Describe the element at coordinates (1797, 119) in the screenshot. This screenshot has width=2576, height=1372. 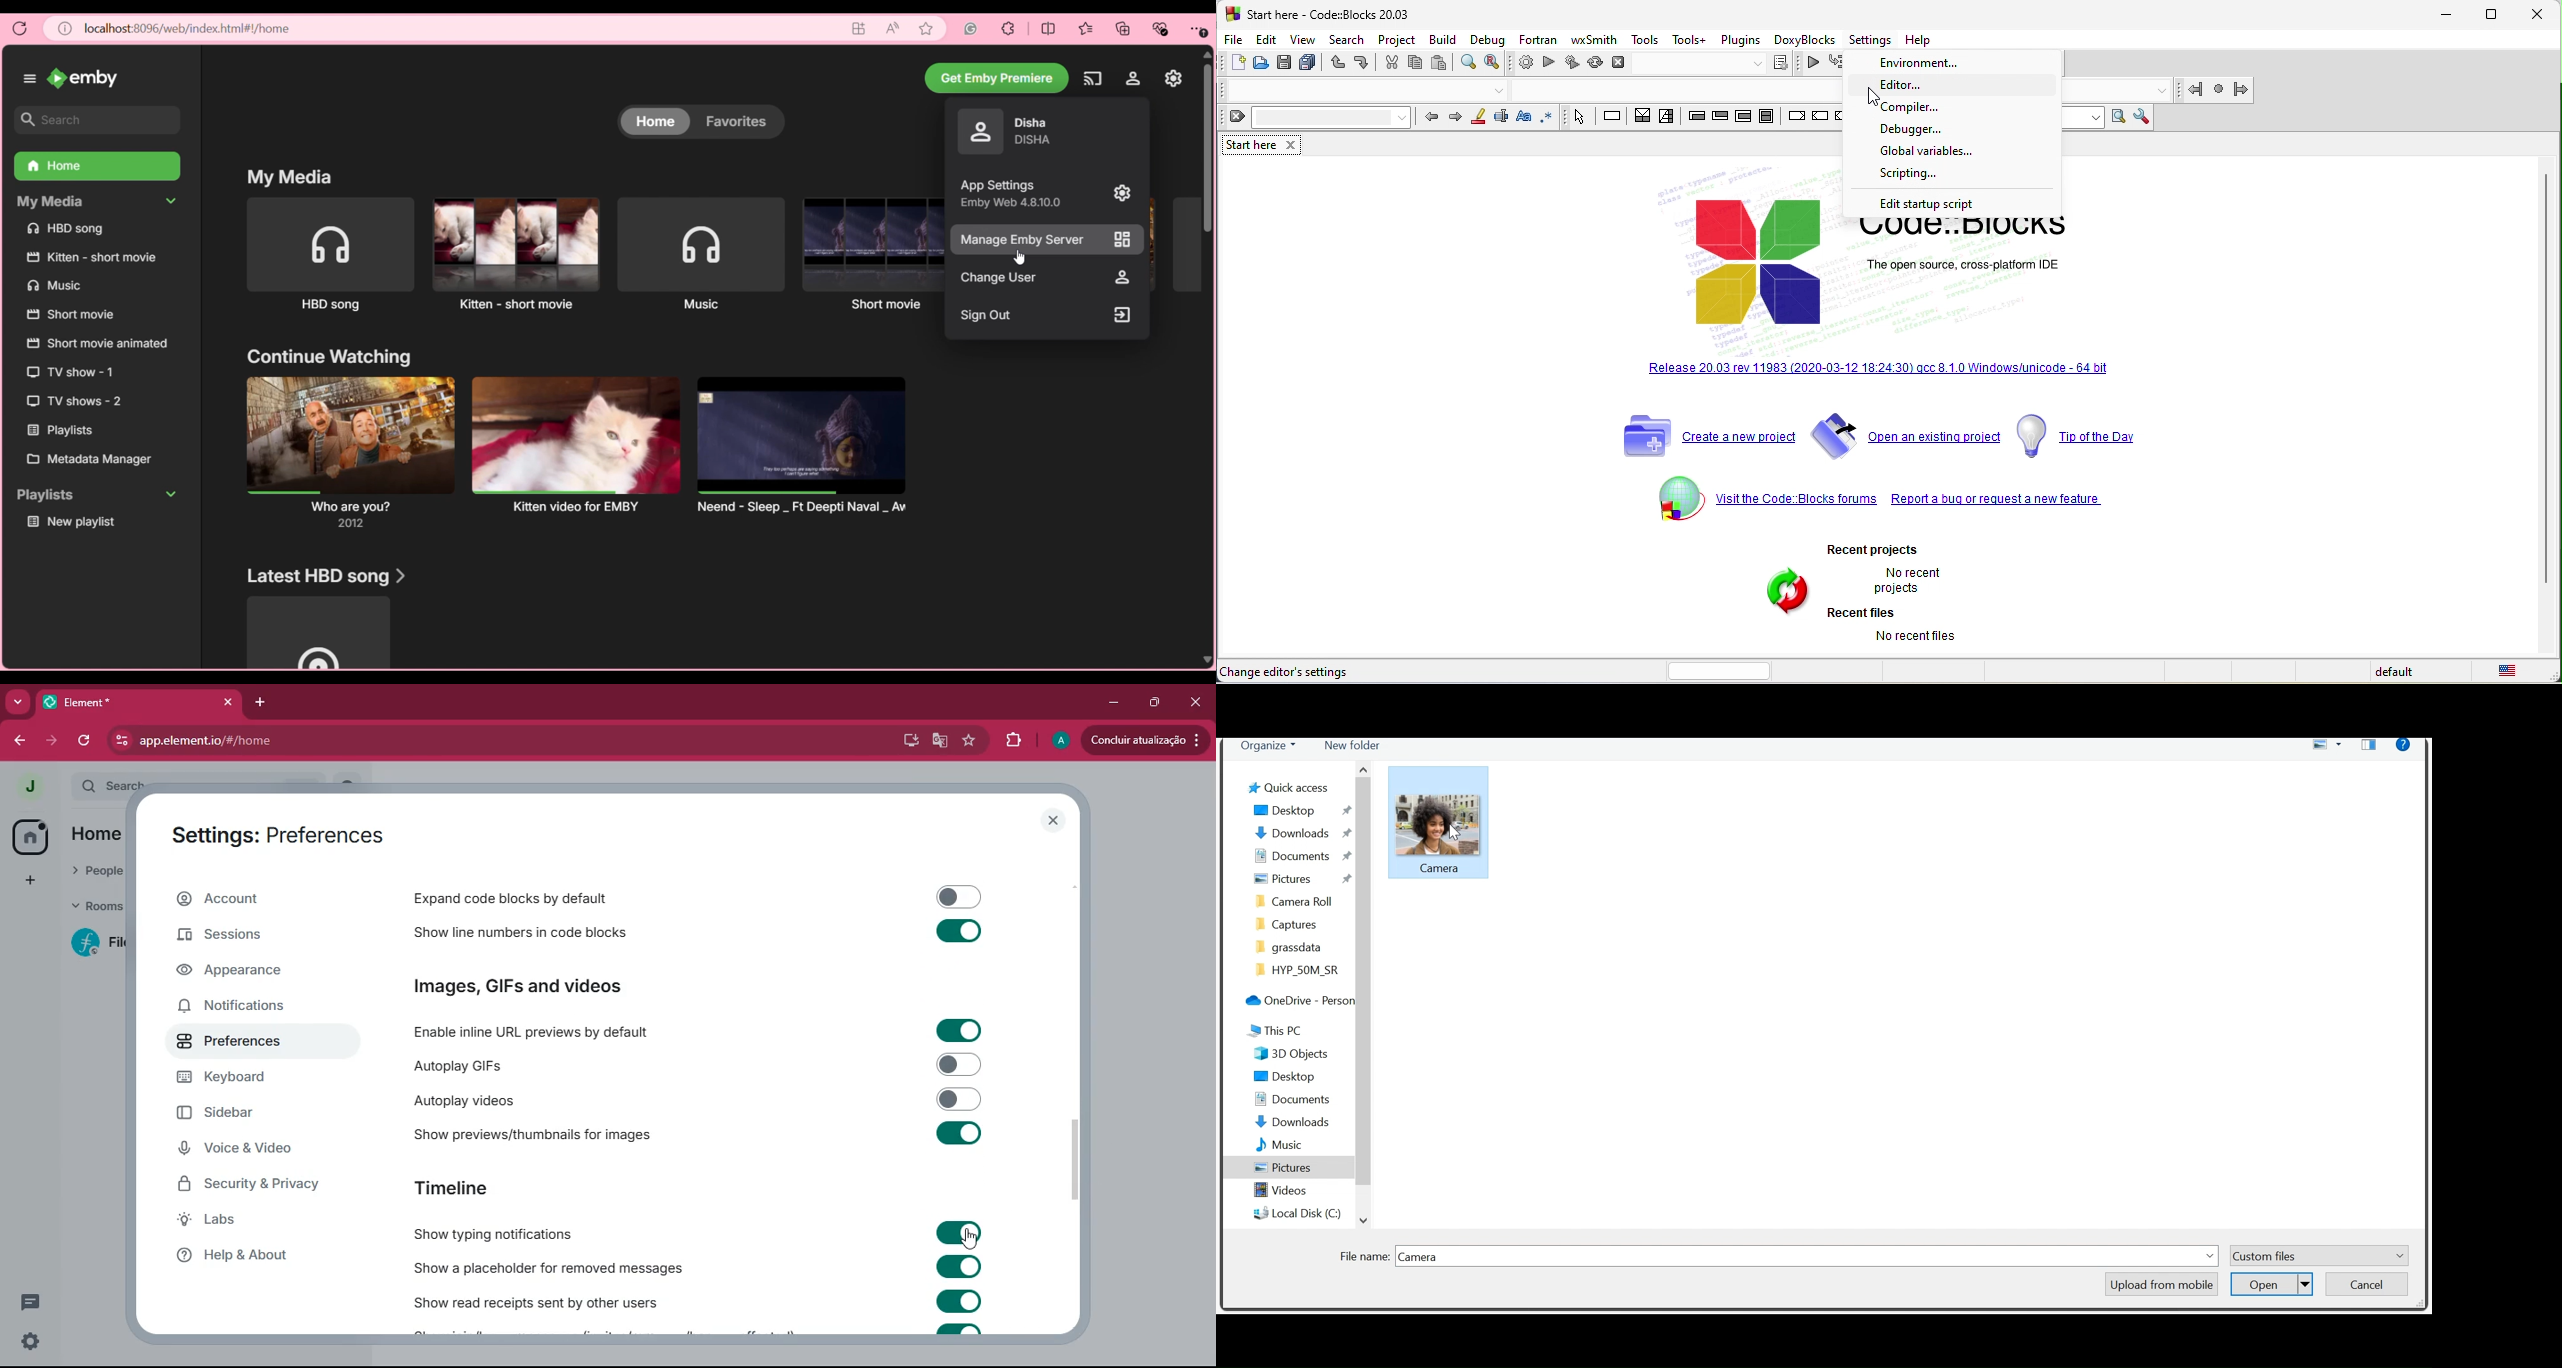
I see `break` at that location.